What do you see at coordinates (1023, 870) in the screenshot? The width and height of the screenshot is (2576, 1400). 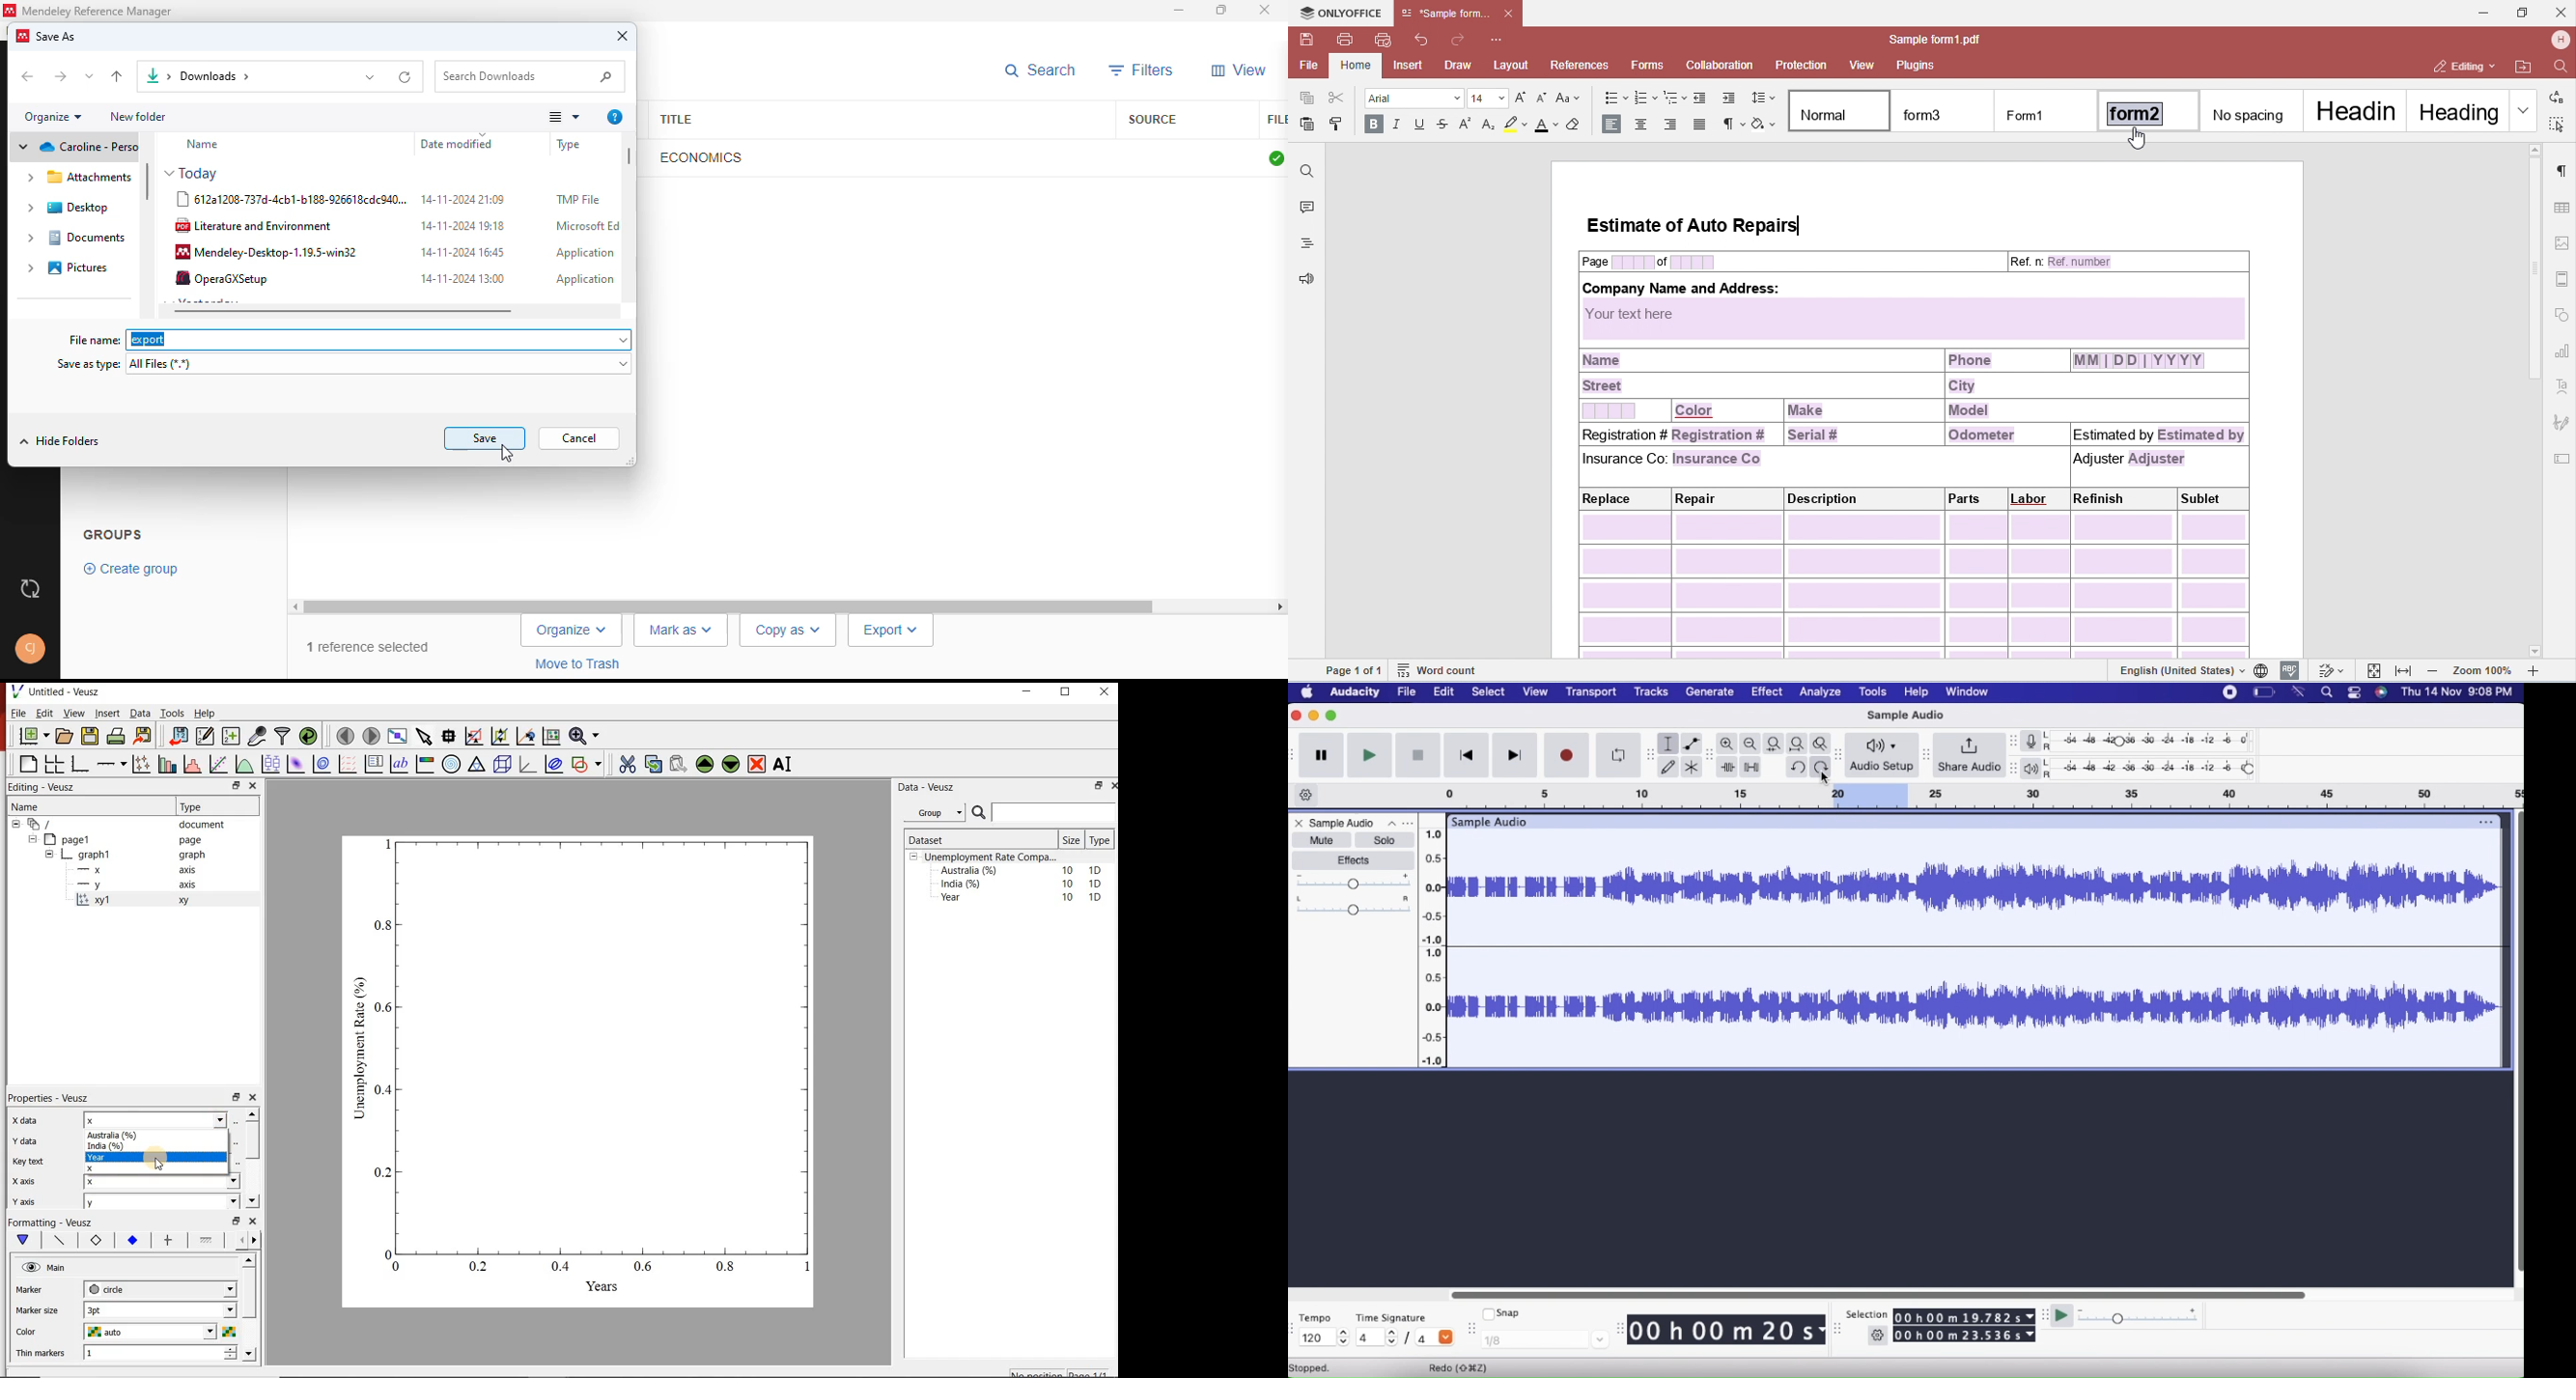 I see `Australia (%) 10 1D` at bounding box center [1023, 870].